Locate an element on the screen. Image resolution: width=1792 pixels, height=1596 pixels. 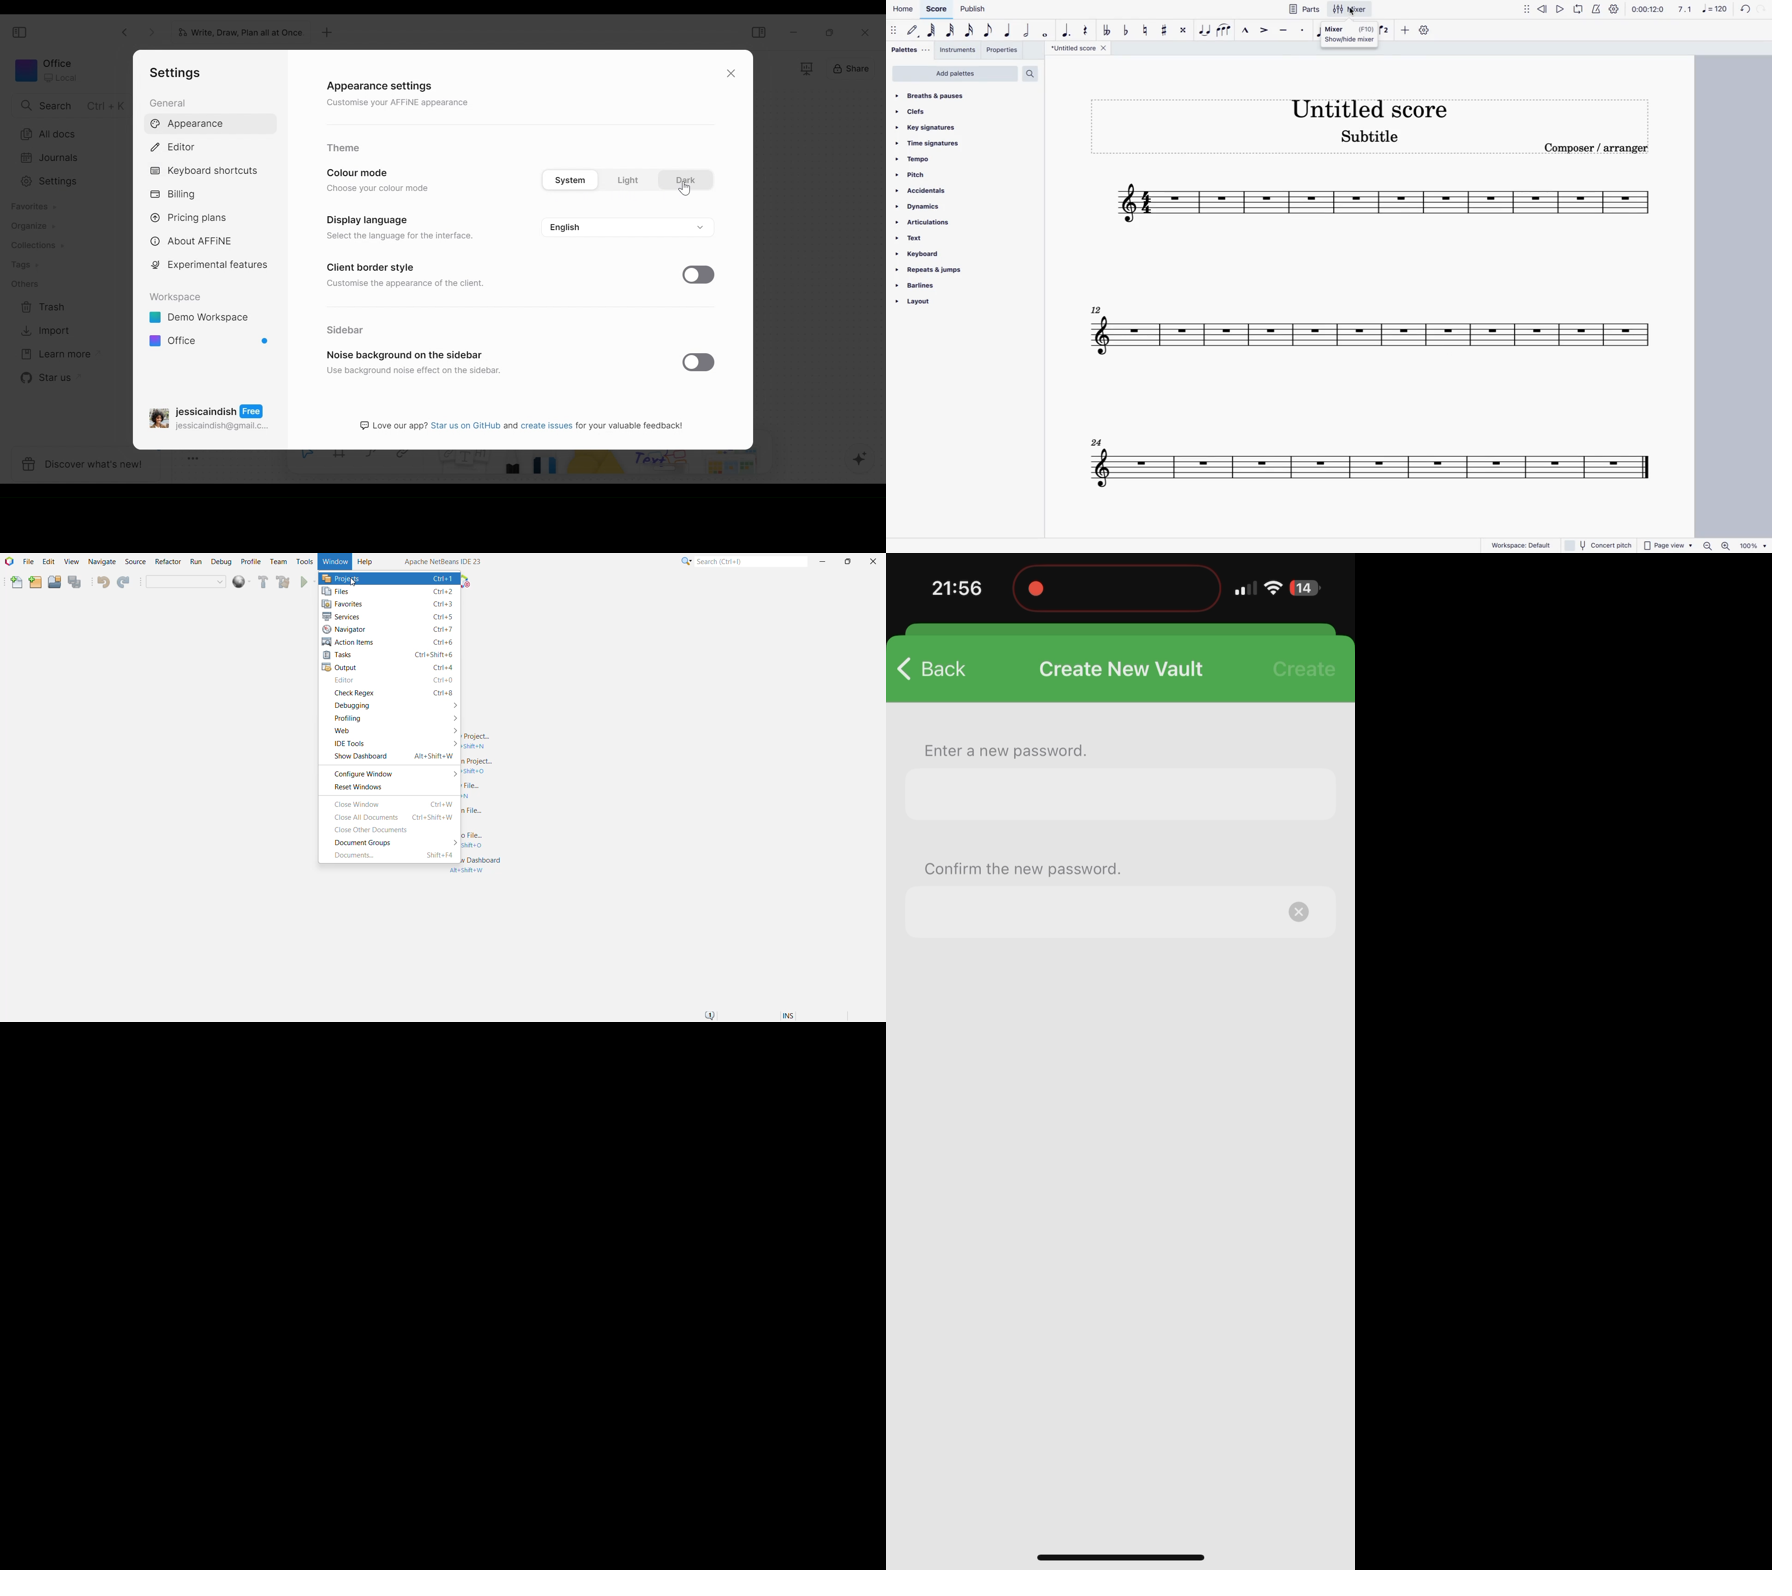
Appearance is located at coordinates (207, 123).